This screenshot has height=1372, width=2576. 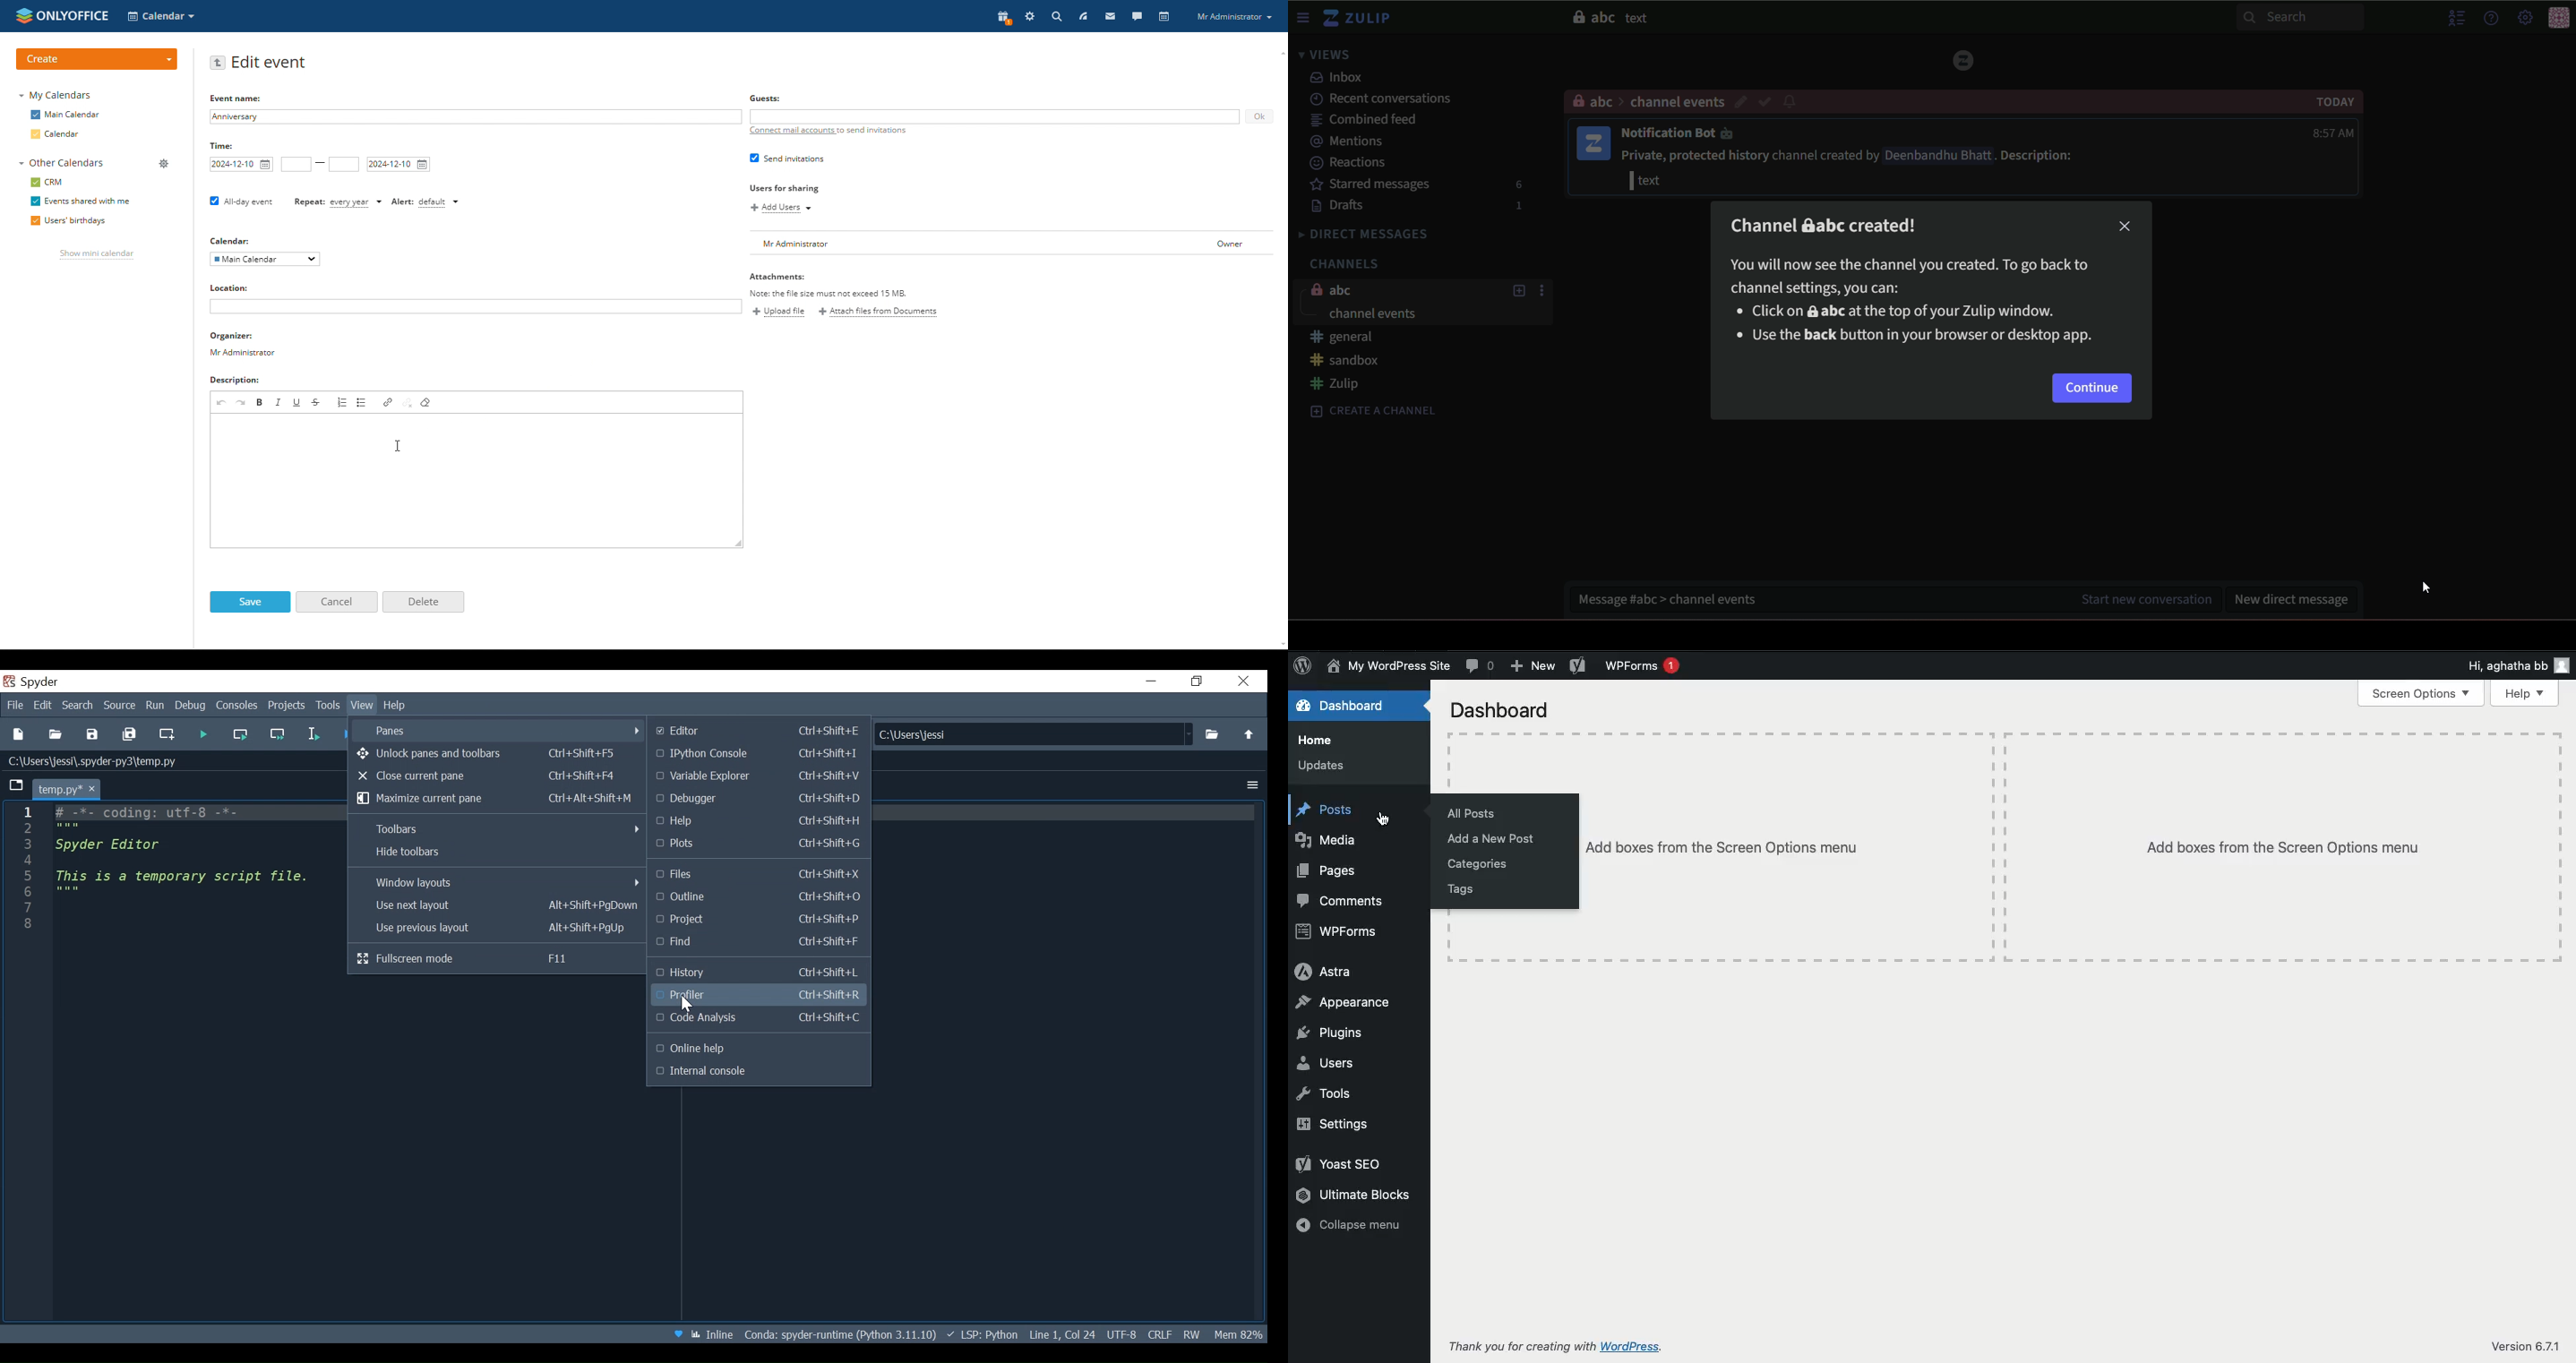 What do you see at coordinates (1246, 734) in the screenshot?
I see `move up` at bounding box center [1246, 734].